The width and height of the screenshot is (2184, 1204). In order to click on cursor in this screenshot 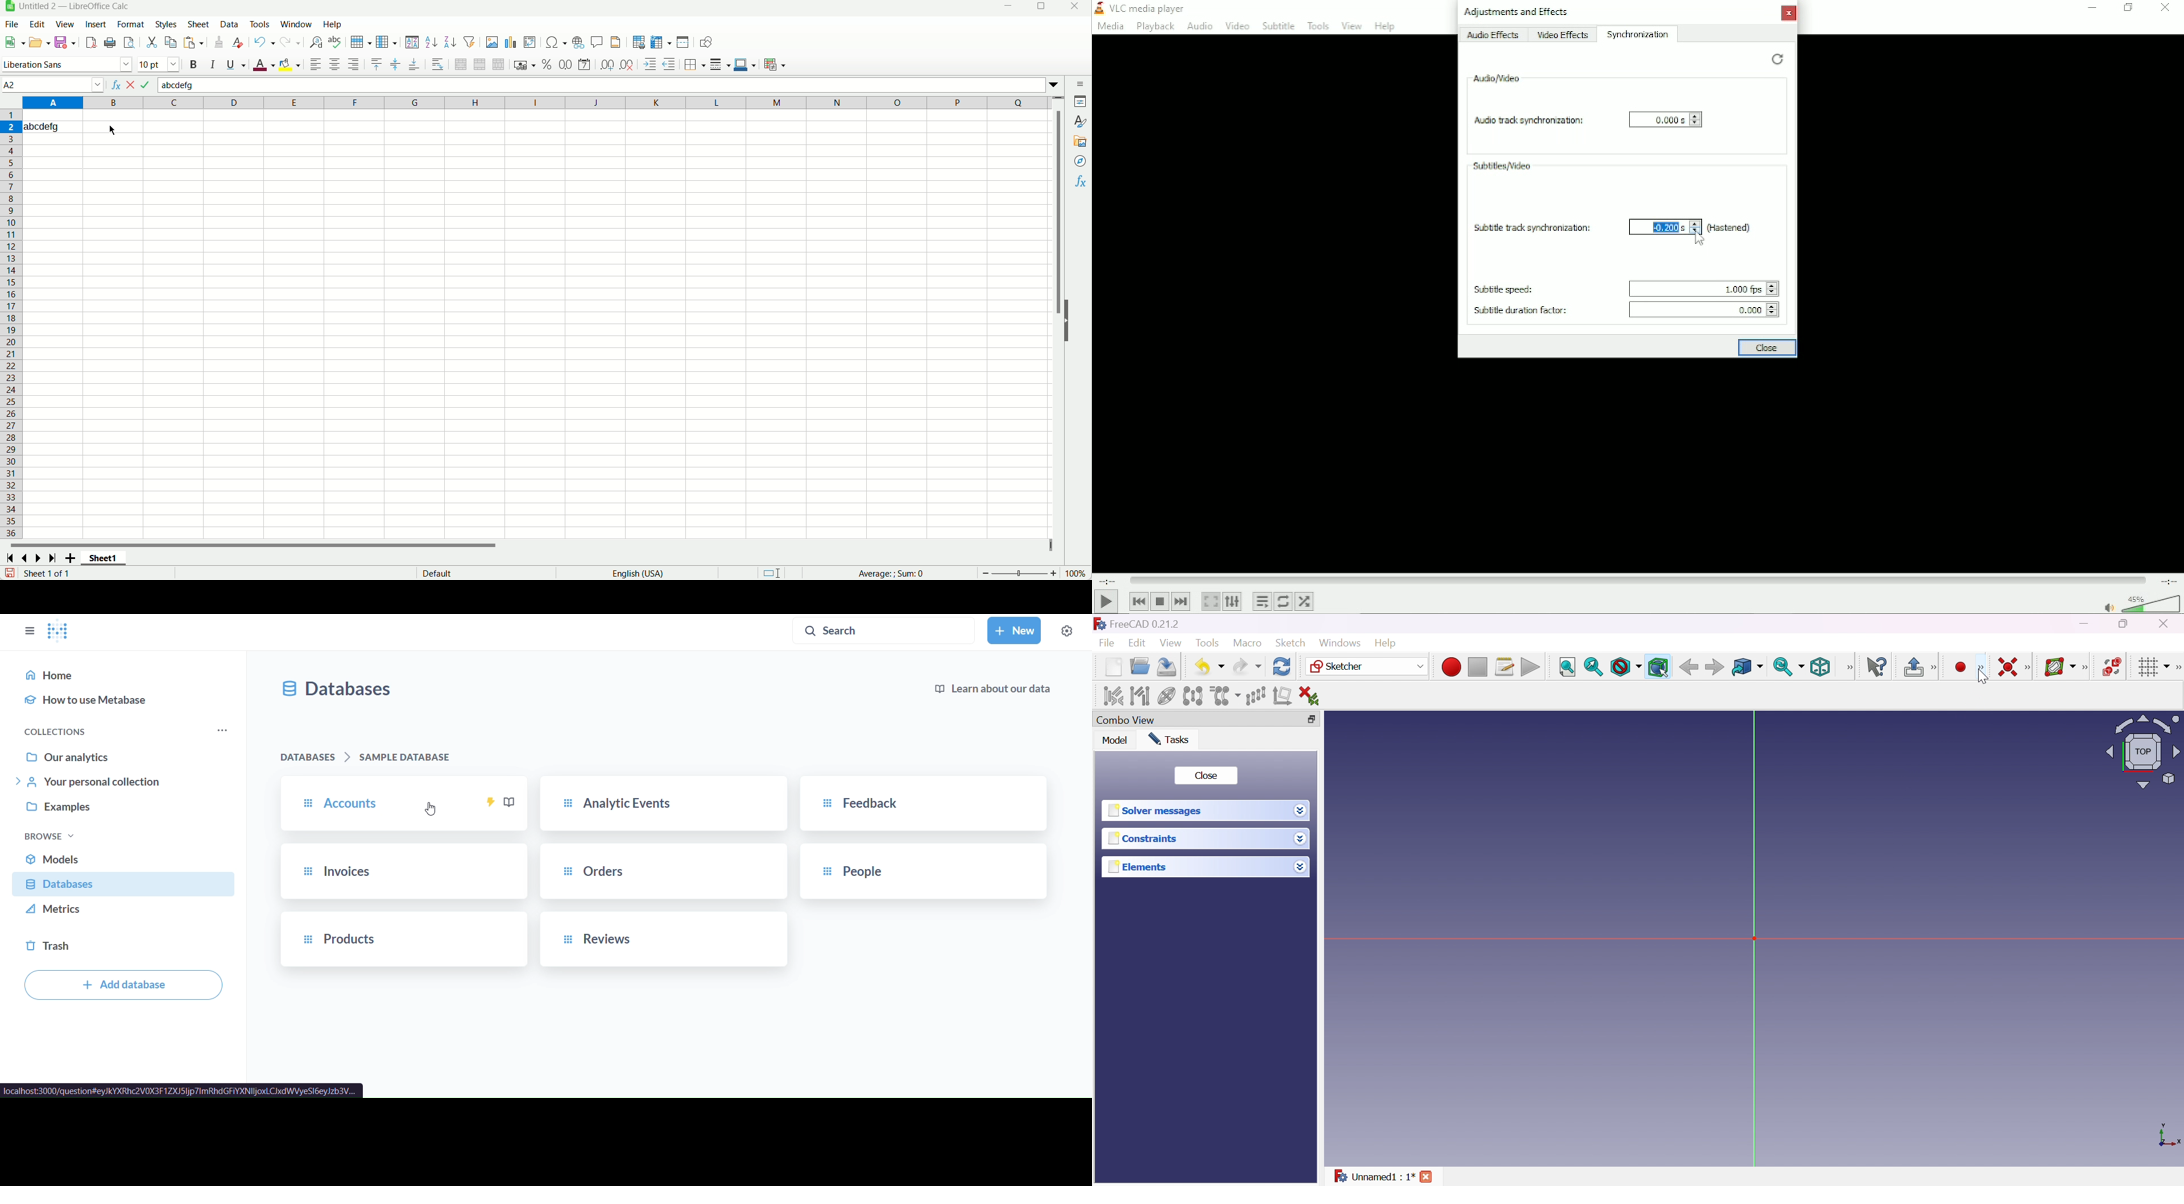, I will do `click(1982, 677)`.